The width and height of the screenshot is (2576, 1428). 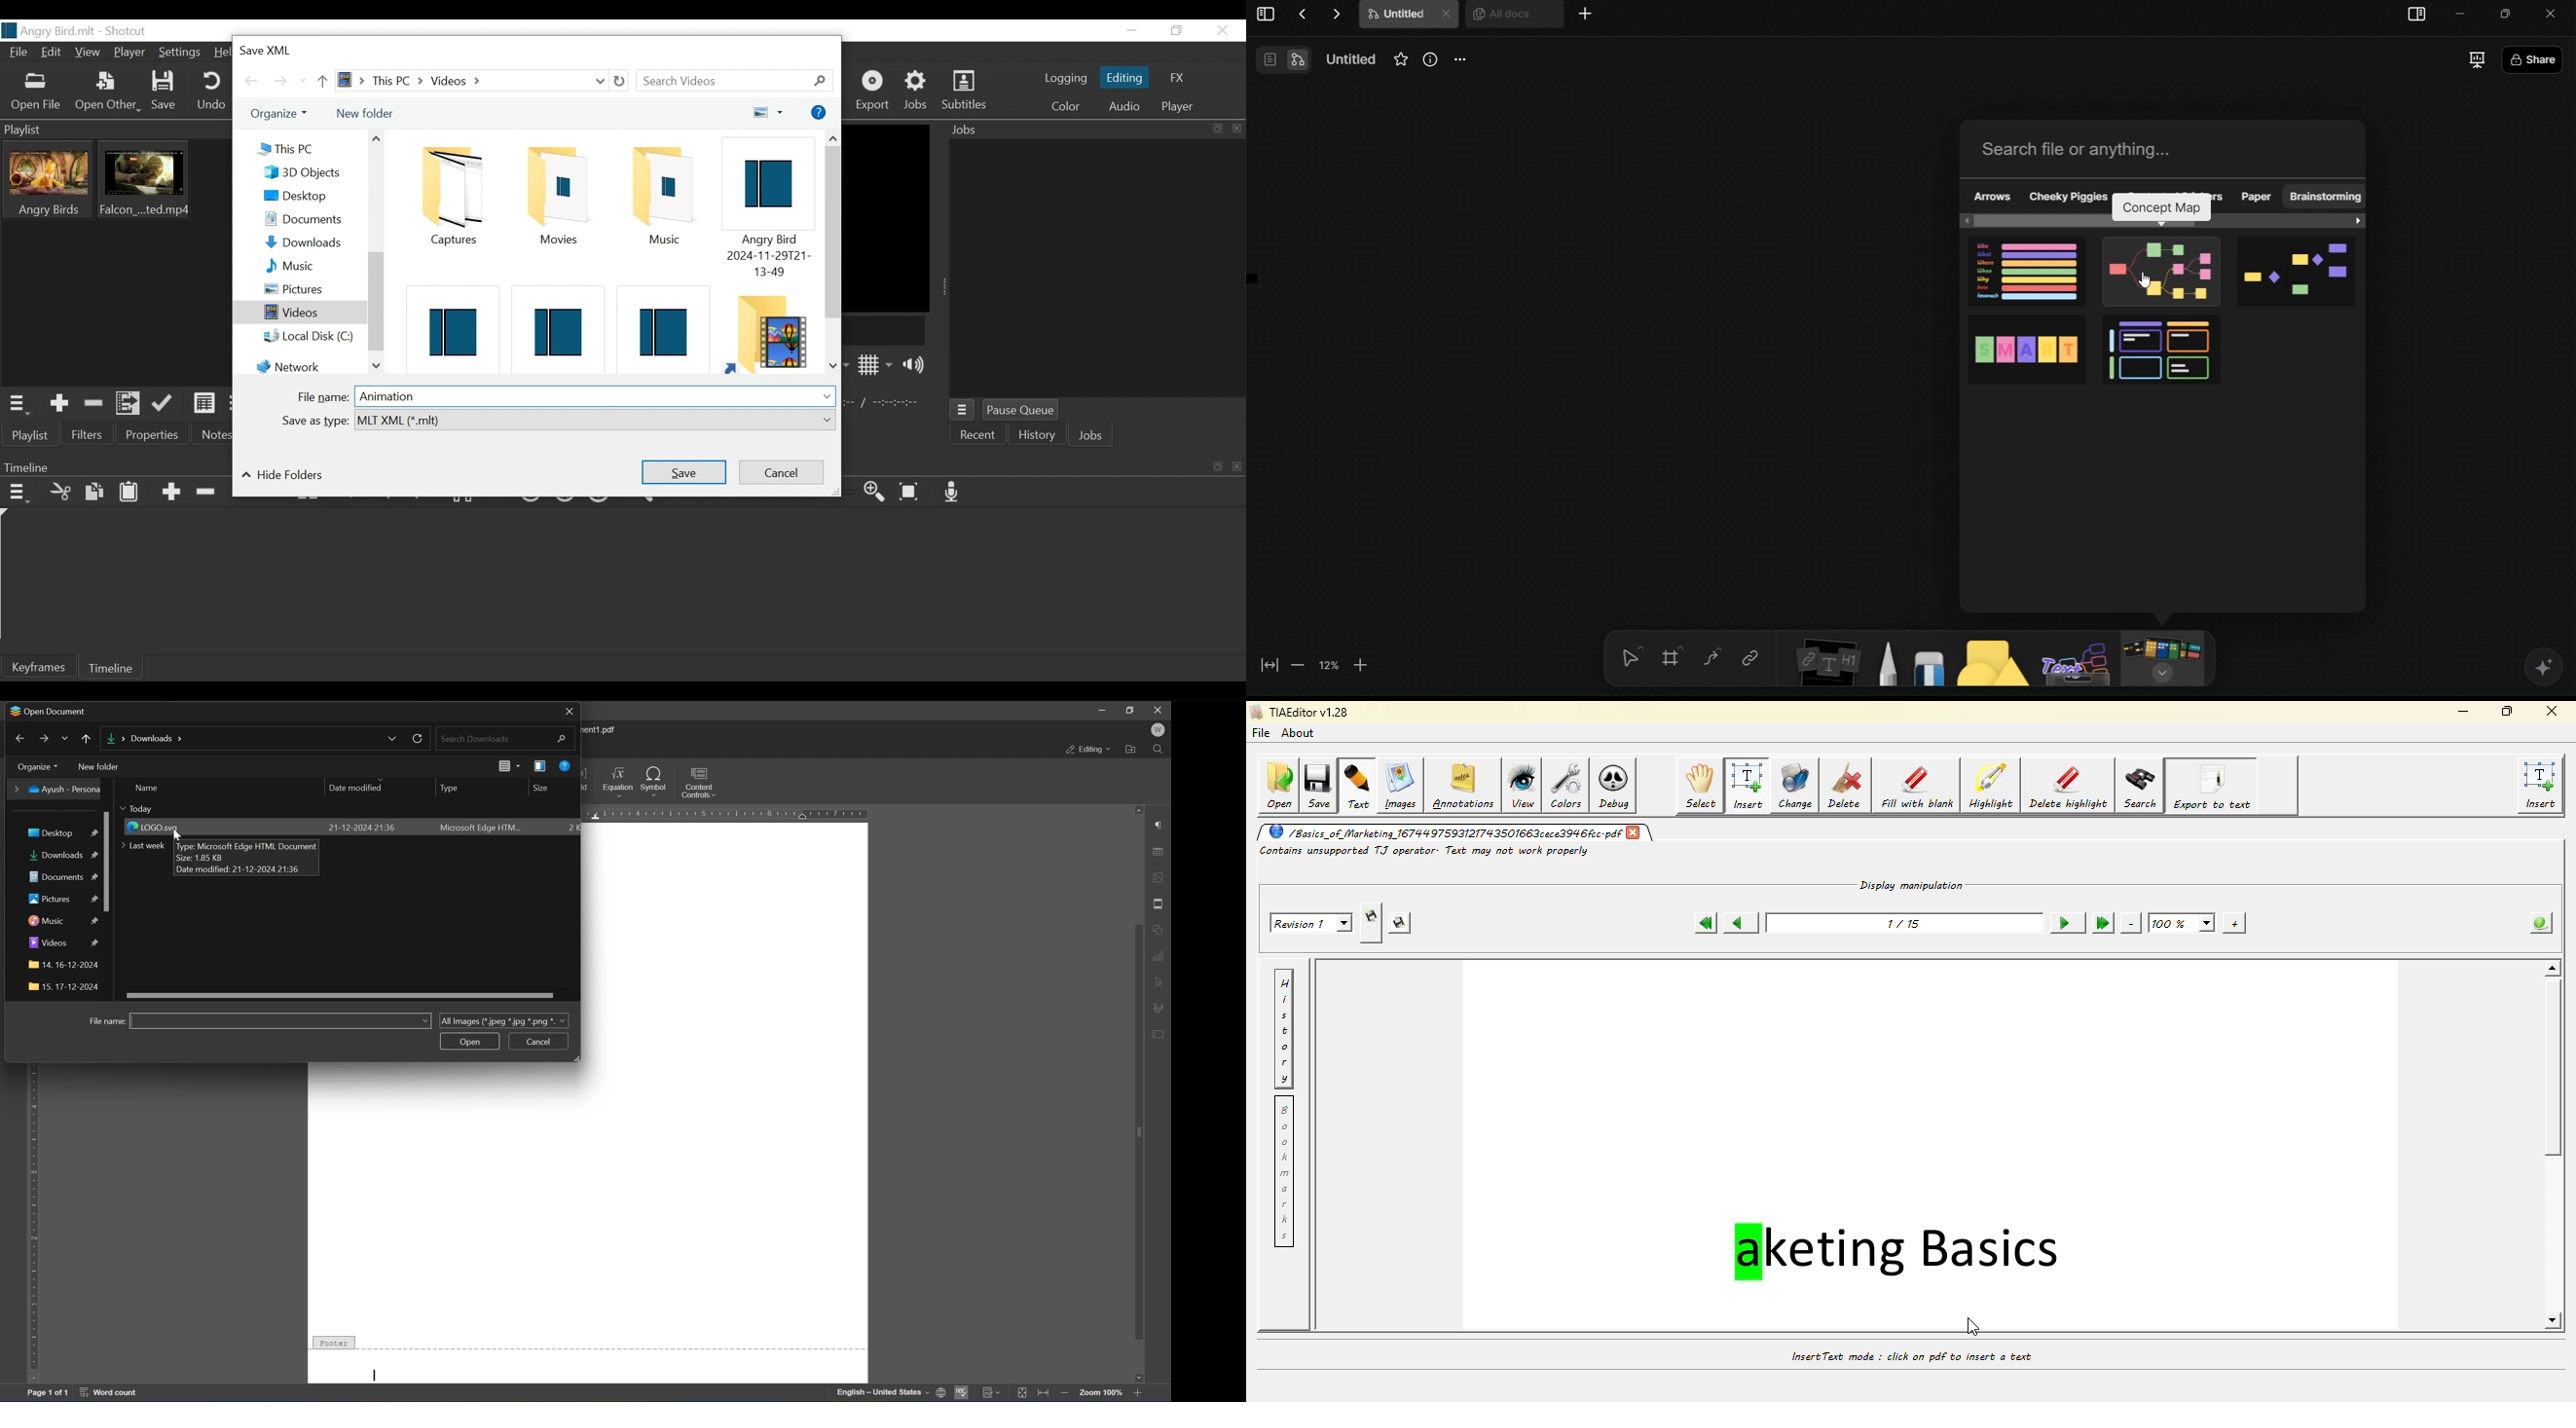 I want to click on last week, so click(x=145, y=846).